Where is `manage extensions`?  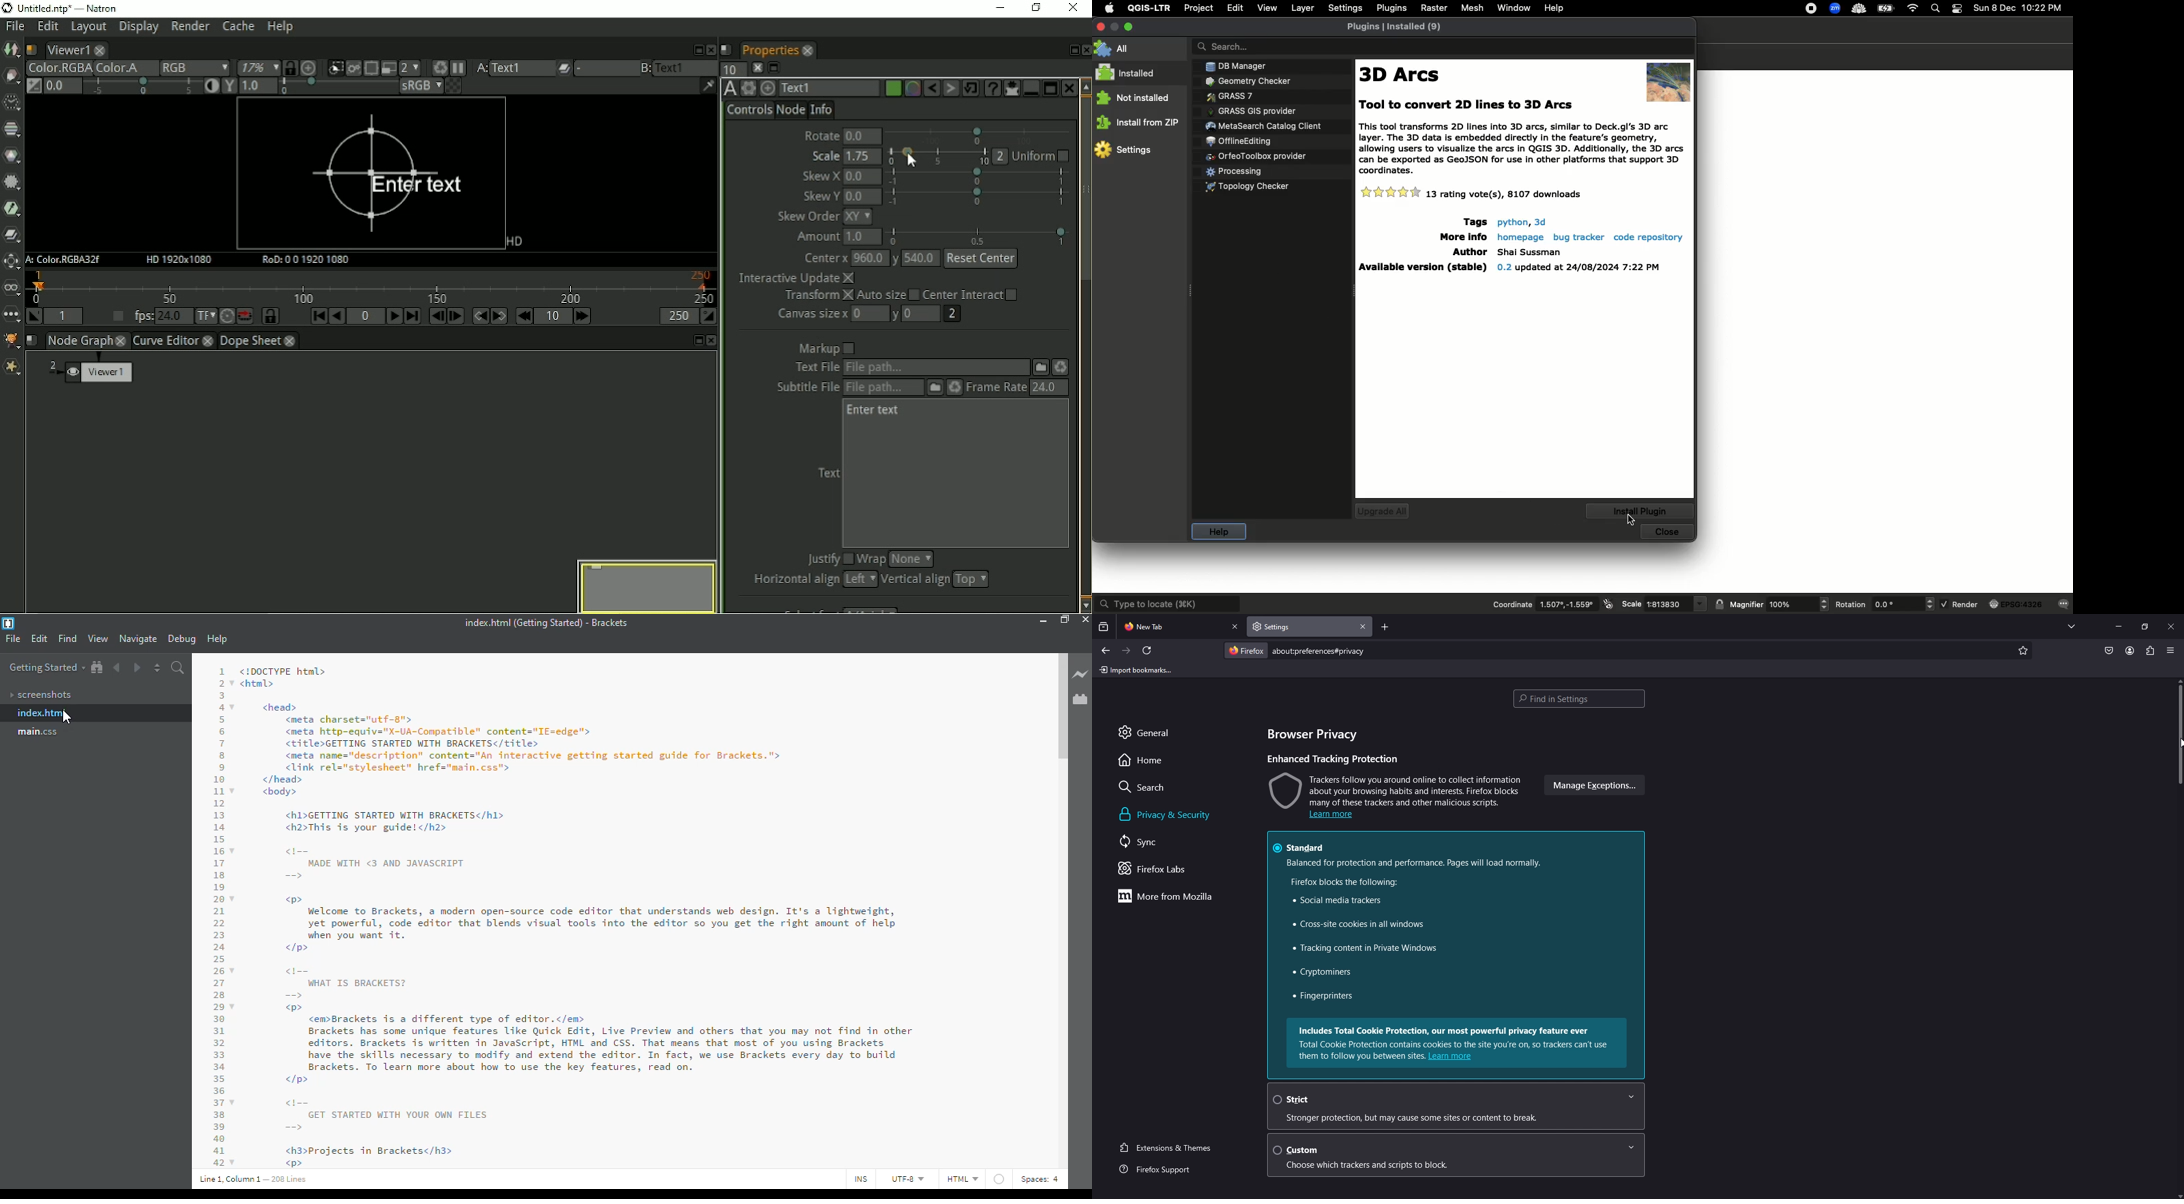
manage extensions is located at coordinates (1592, 786).